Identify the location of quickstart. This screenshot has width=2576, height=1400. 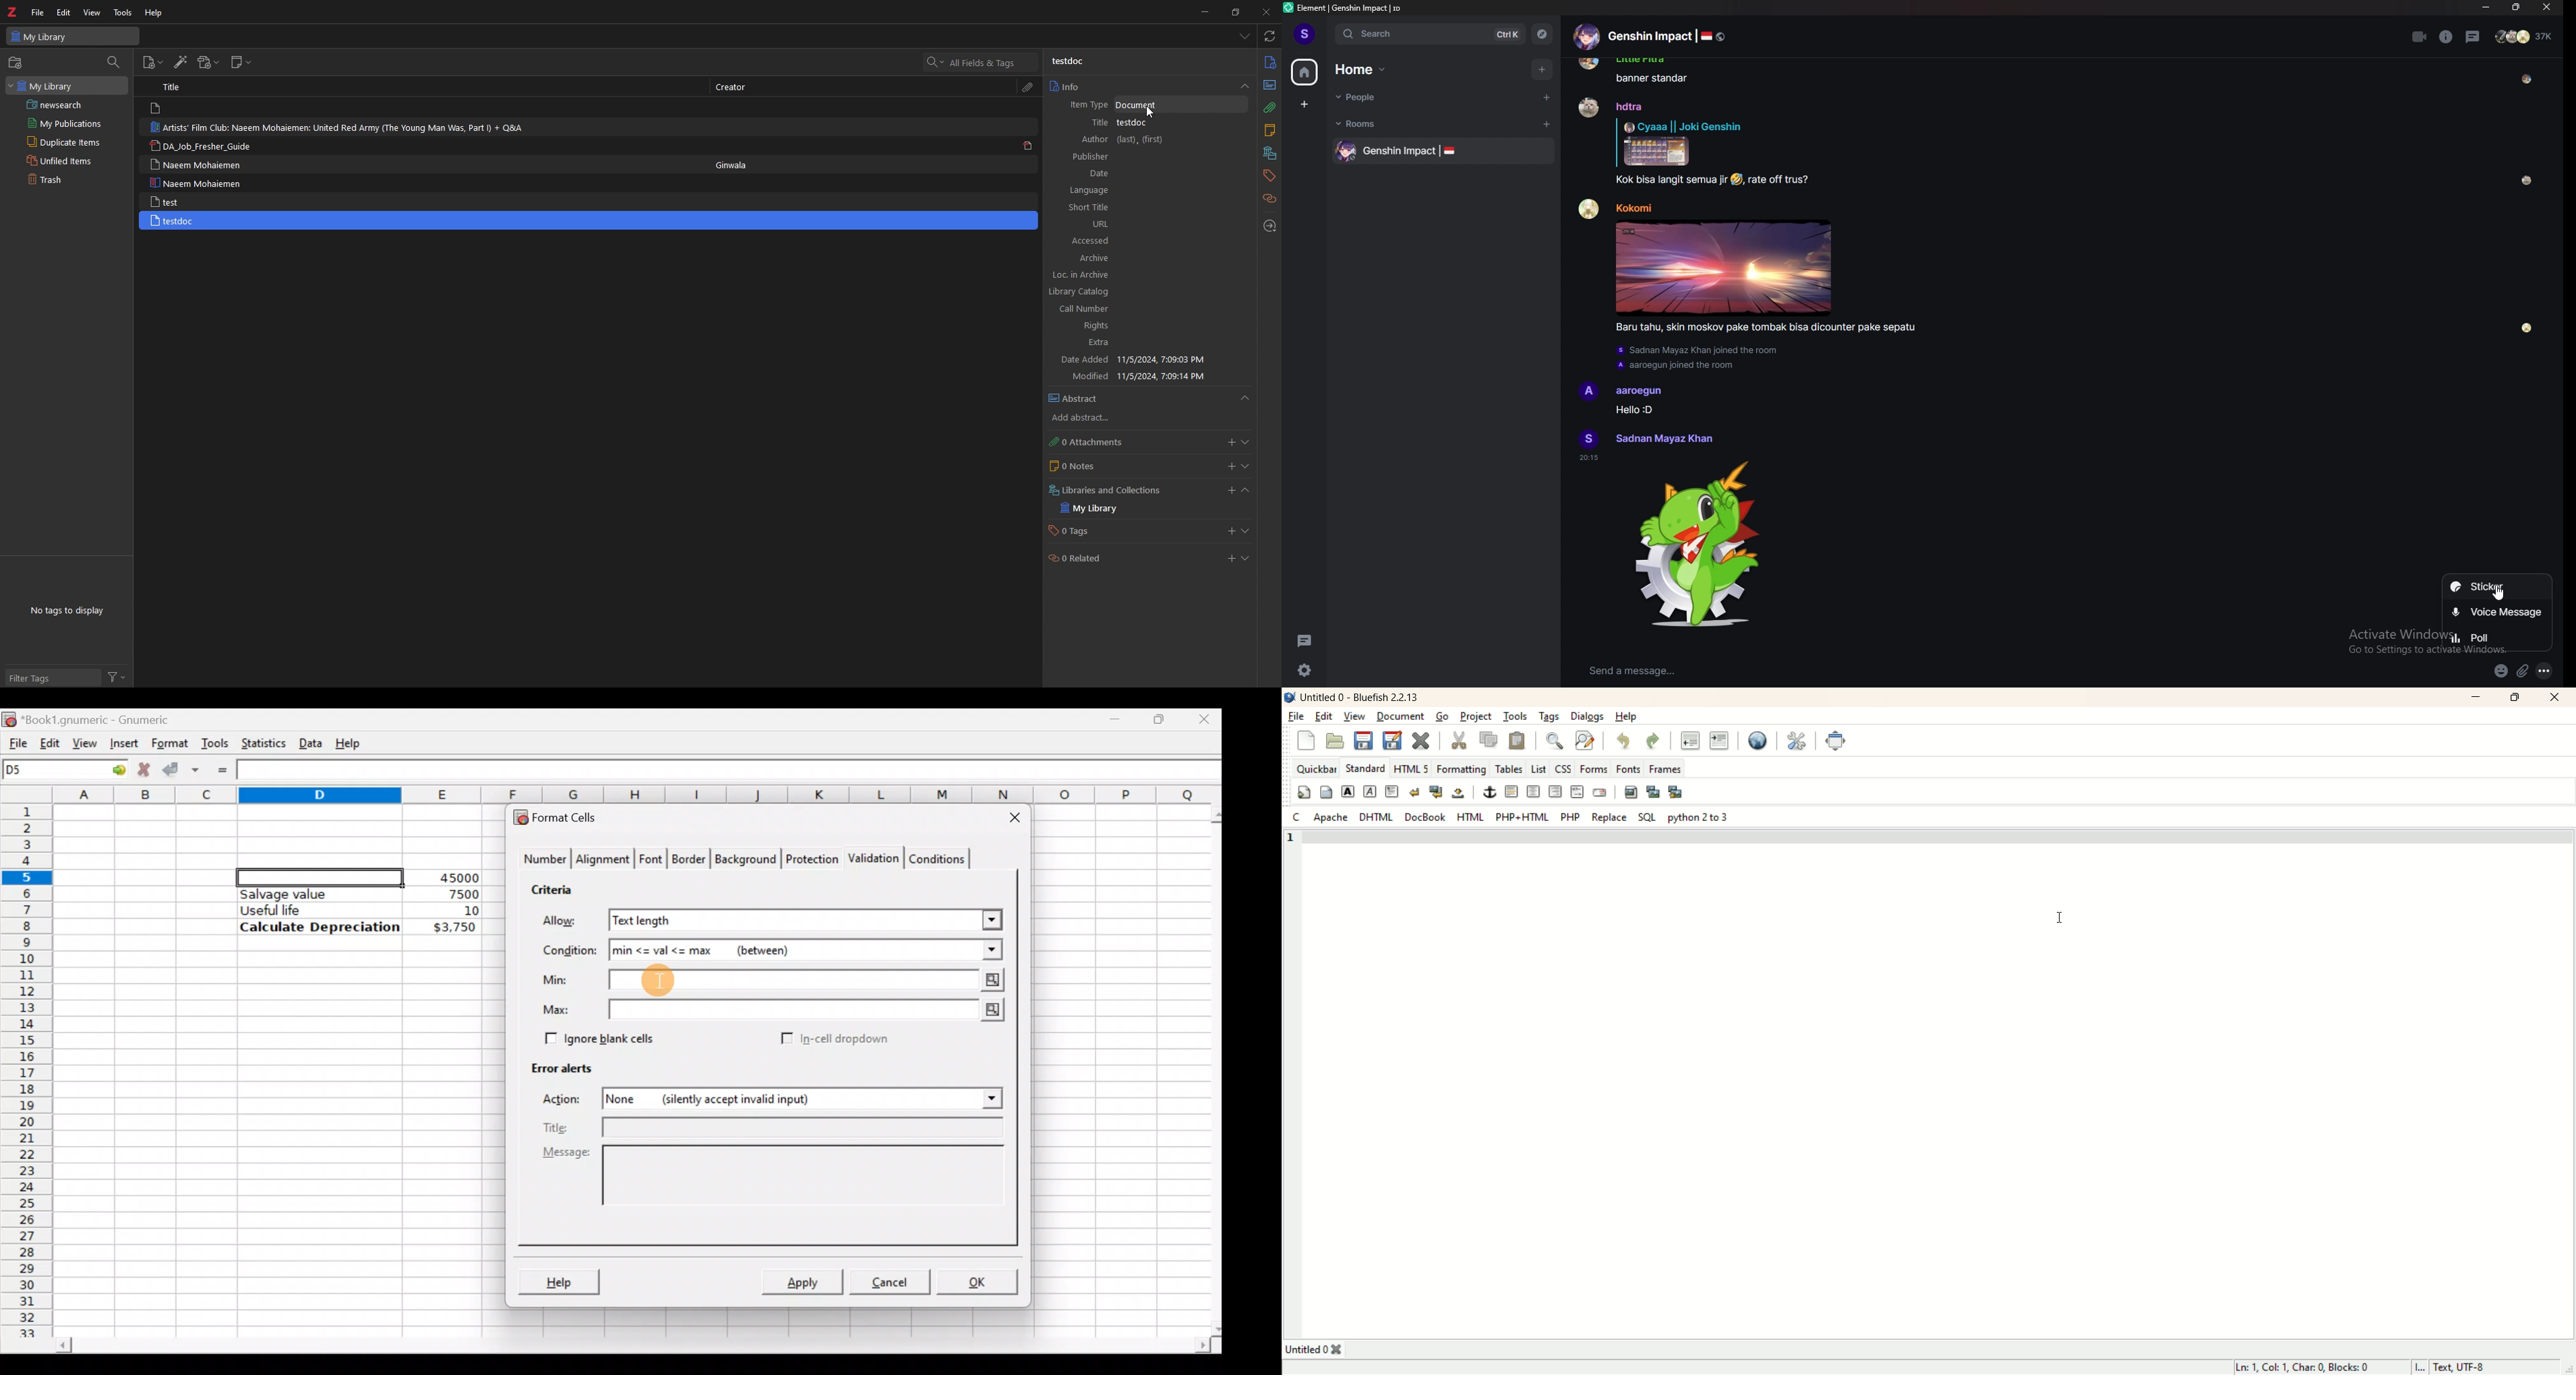
(1302, 793).